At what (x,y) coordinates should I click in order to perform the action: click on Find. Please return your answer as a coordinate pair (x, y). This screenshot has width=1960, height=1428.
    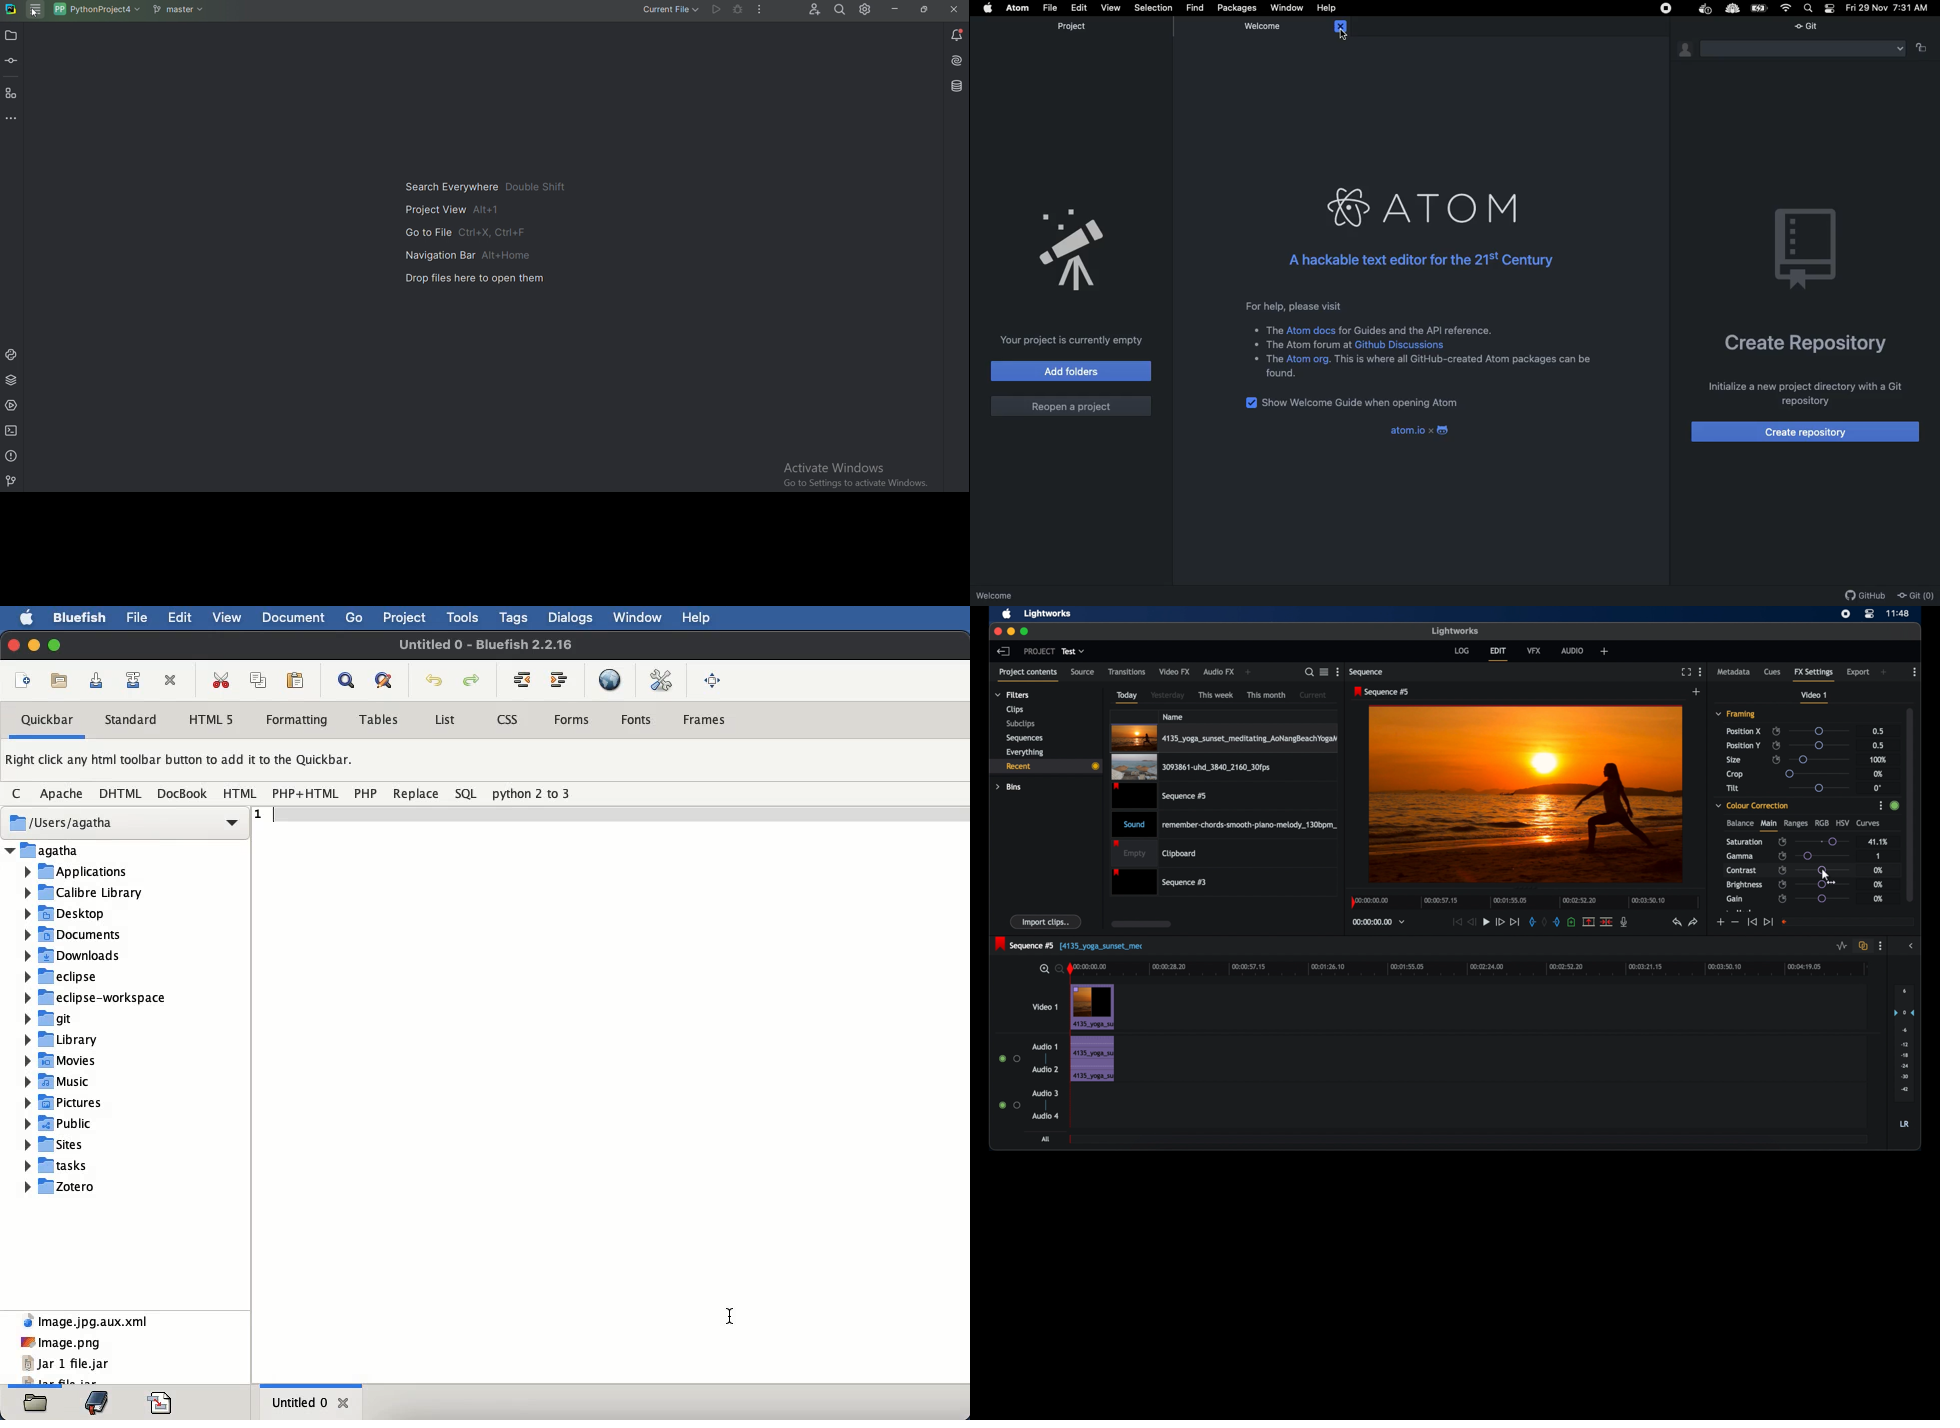
    Looking at the image, I should click on (1196, 7).